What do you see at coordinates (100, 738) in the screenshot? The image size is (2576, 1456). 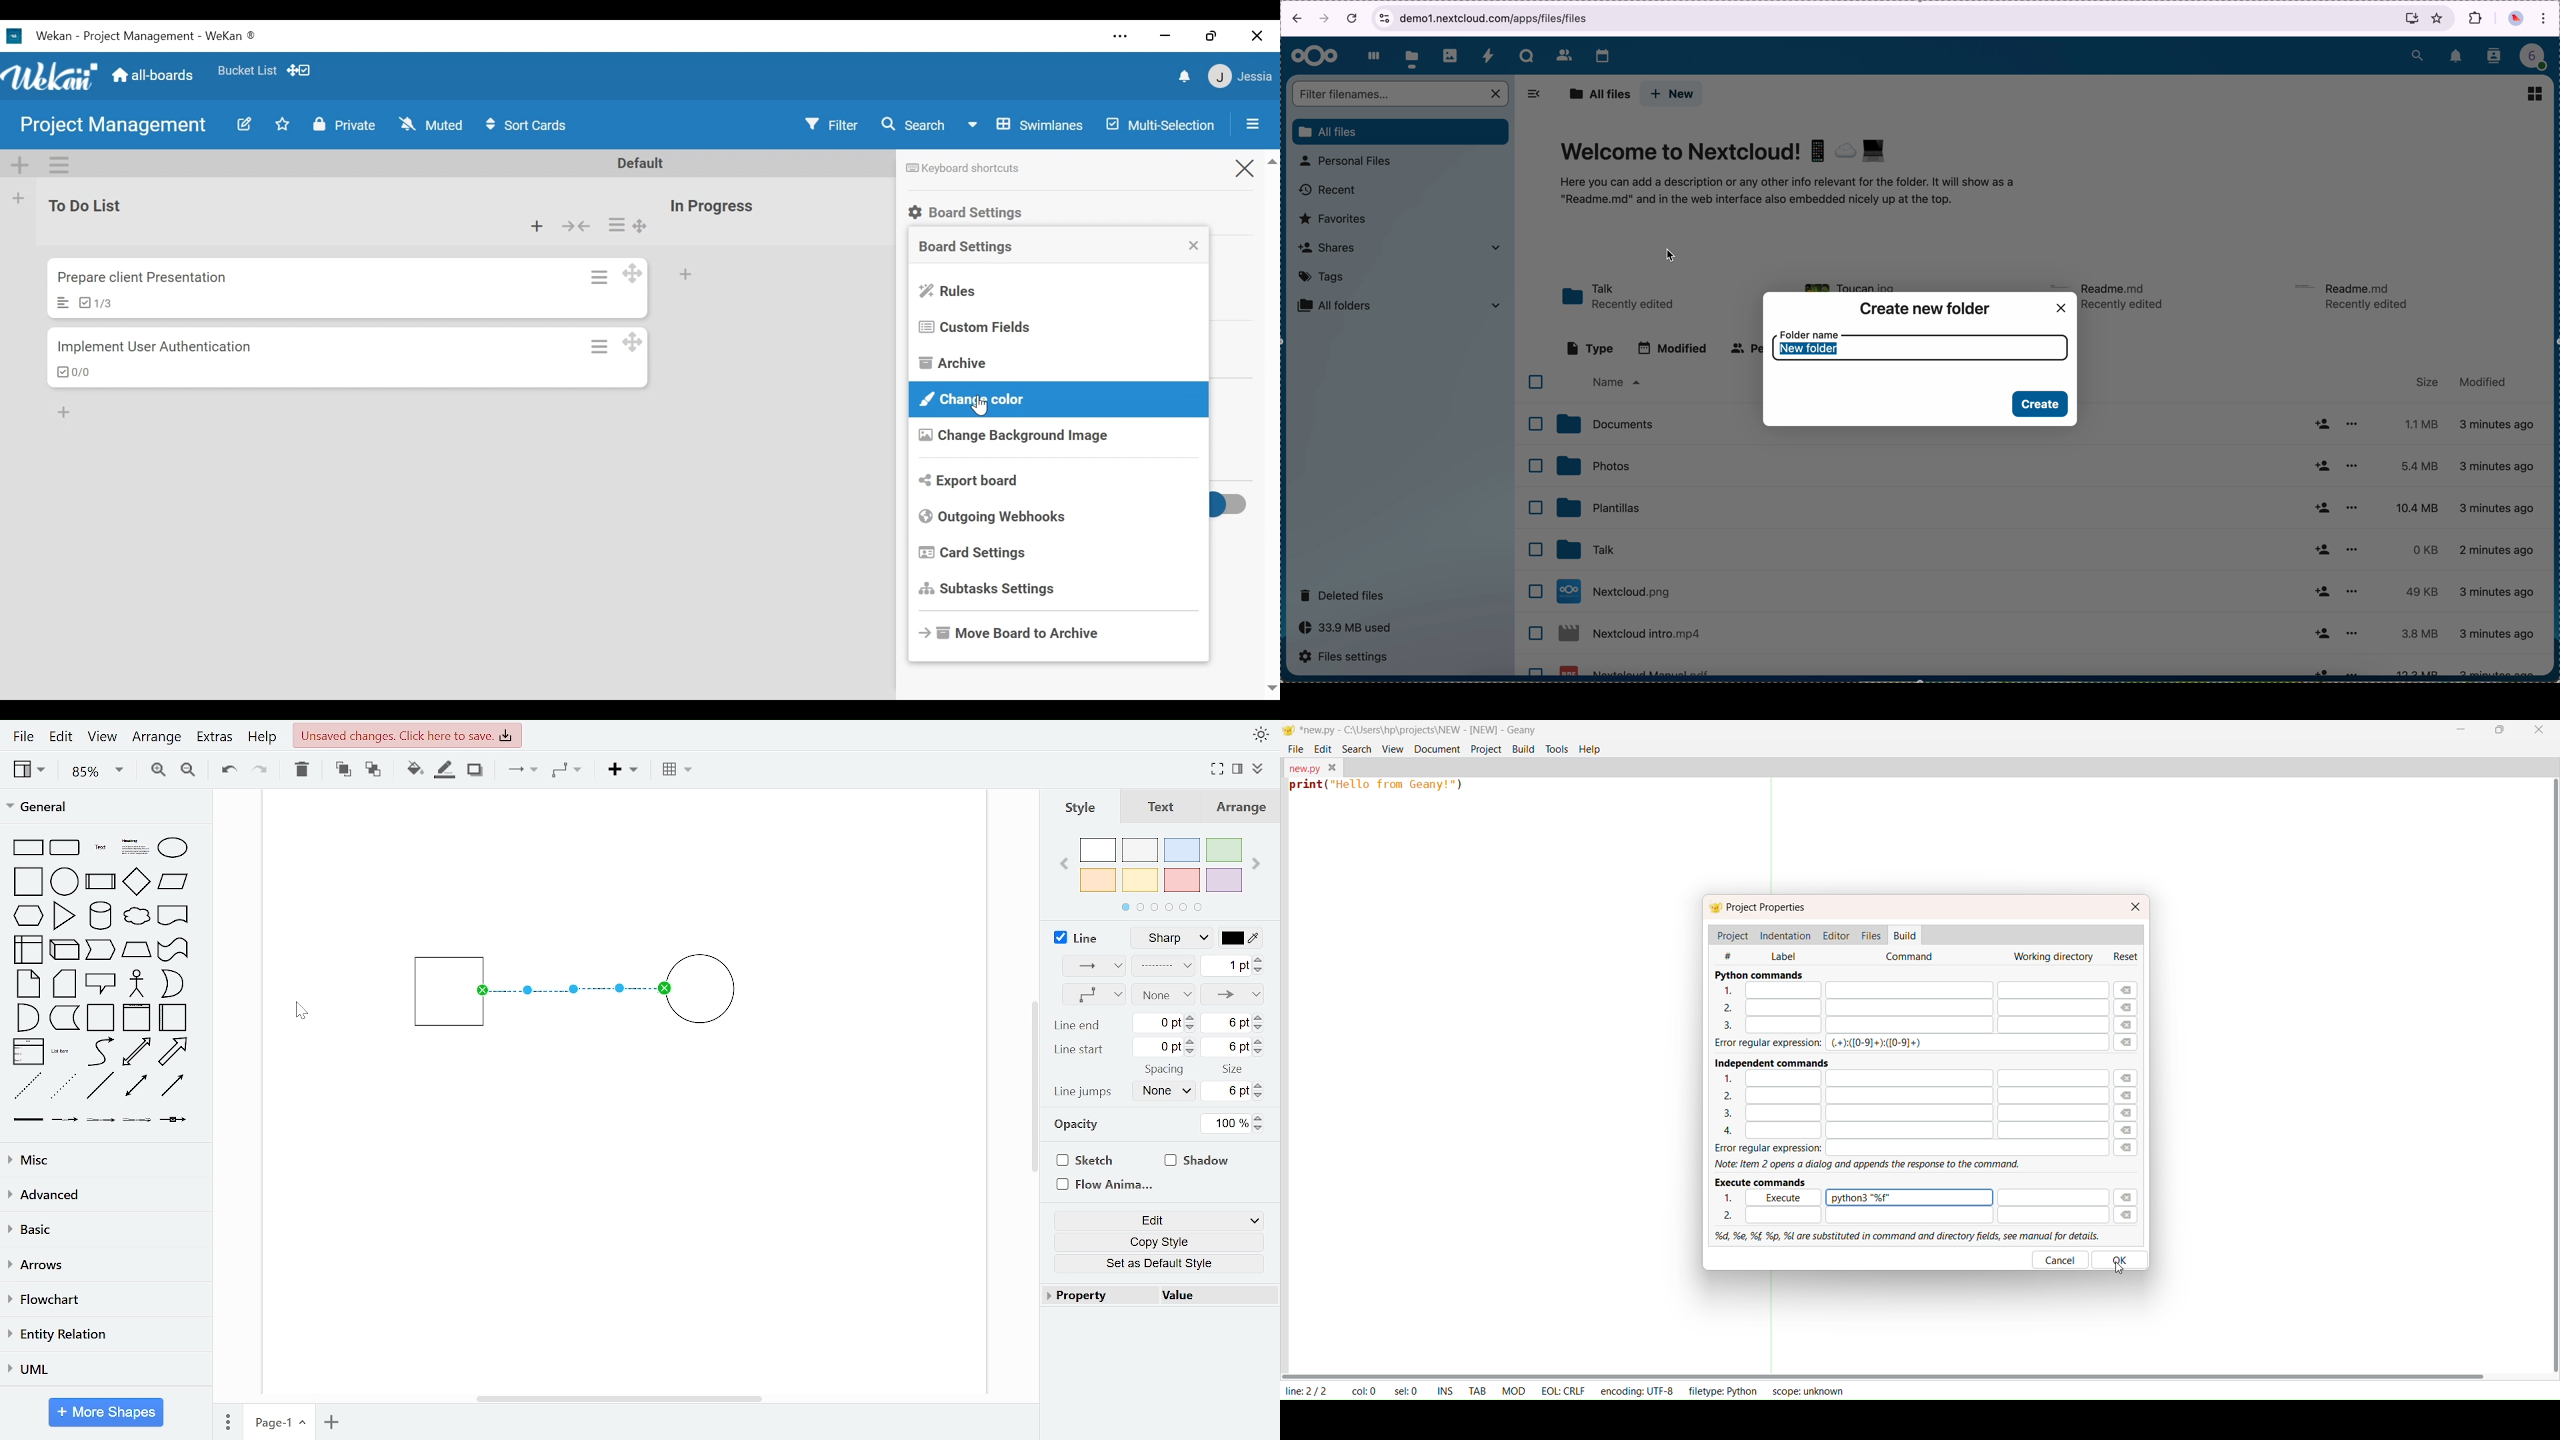 I see `view` at bounding box center [100, 738].